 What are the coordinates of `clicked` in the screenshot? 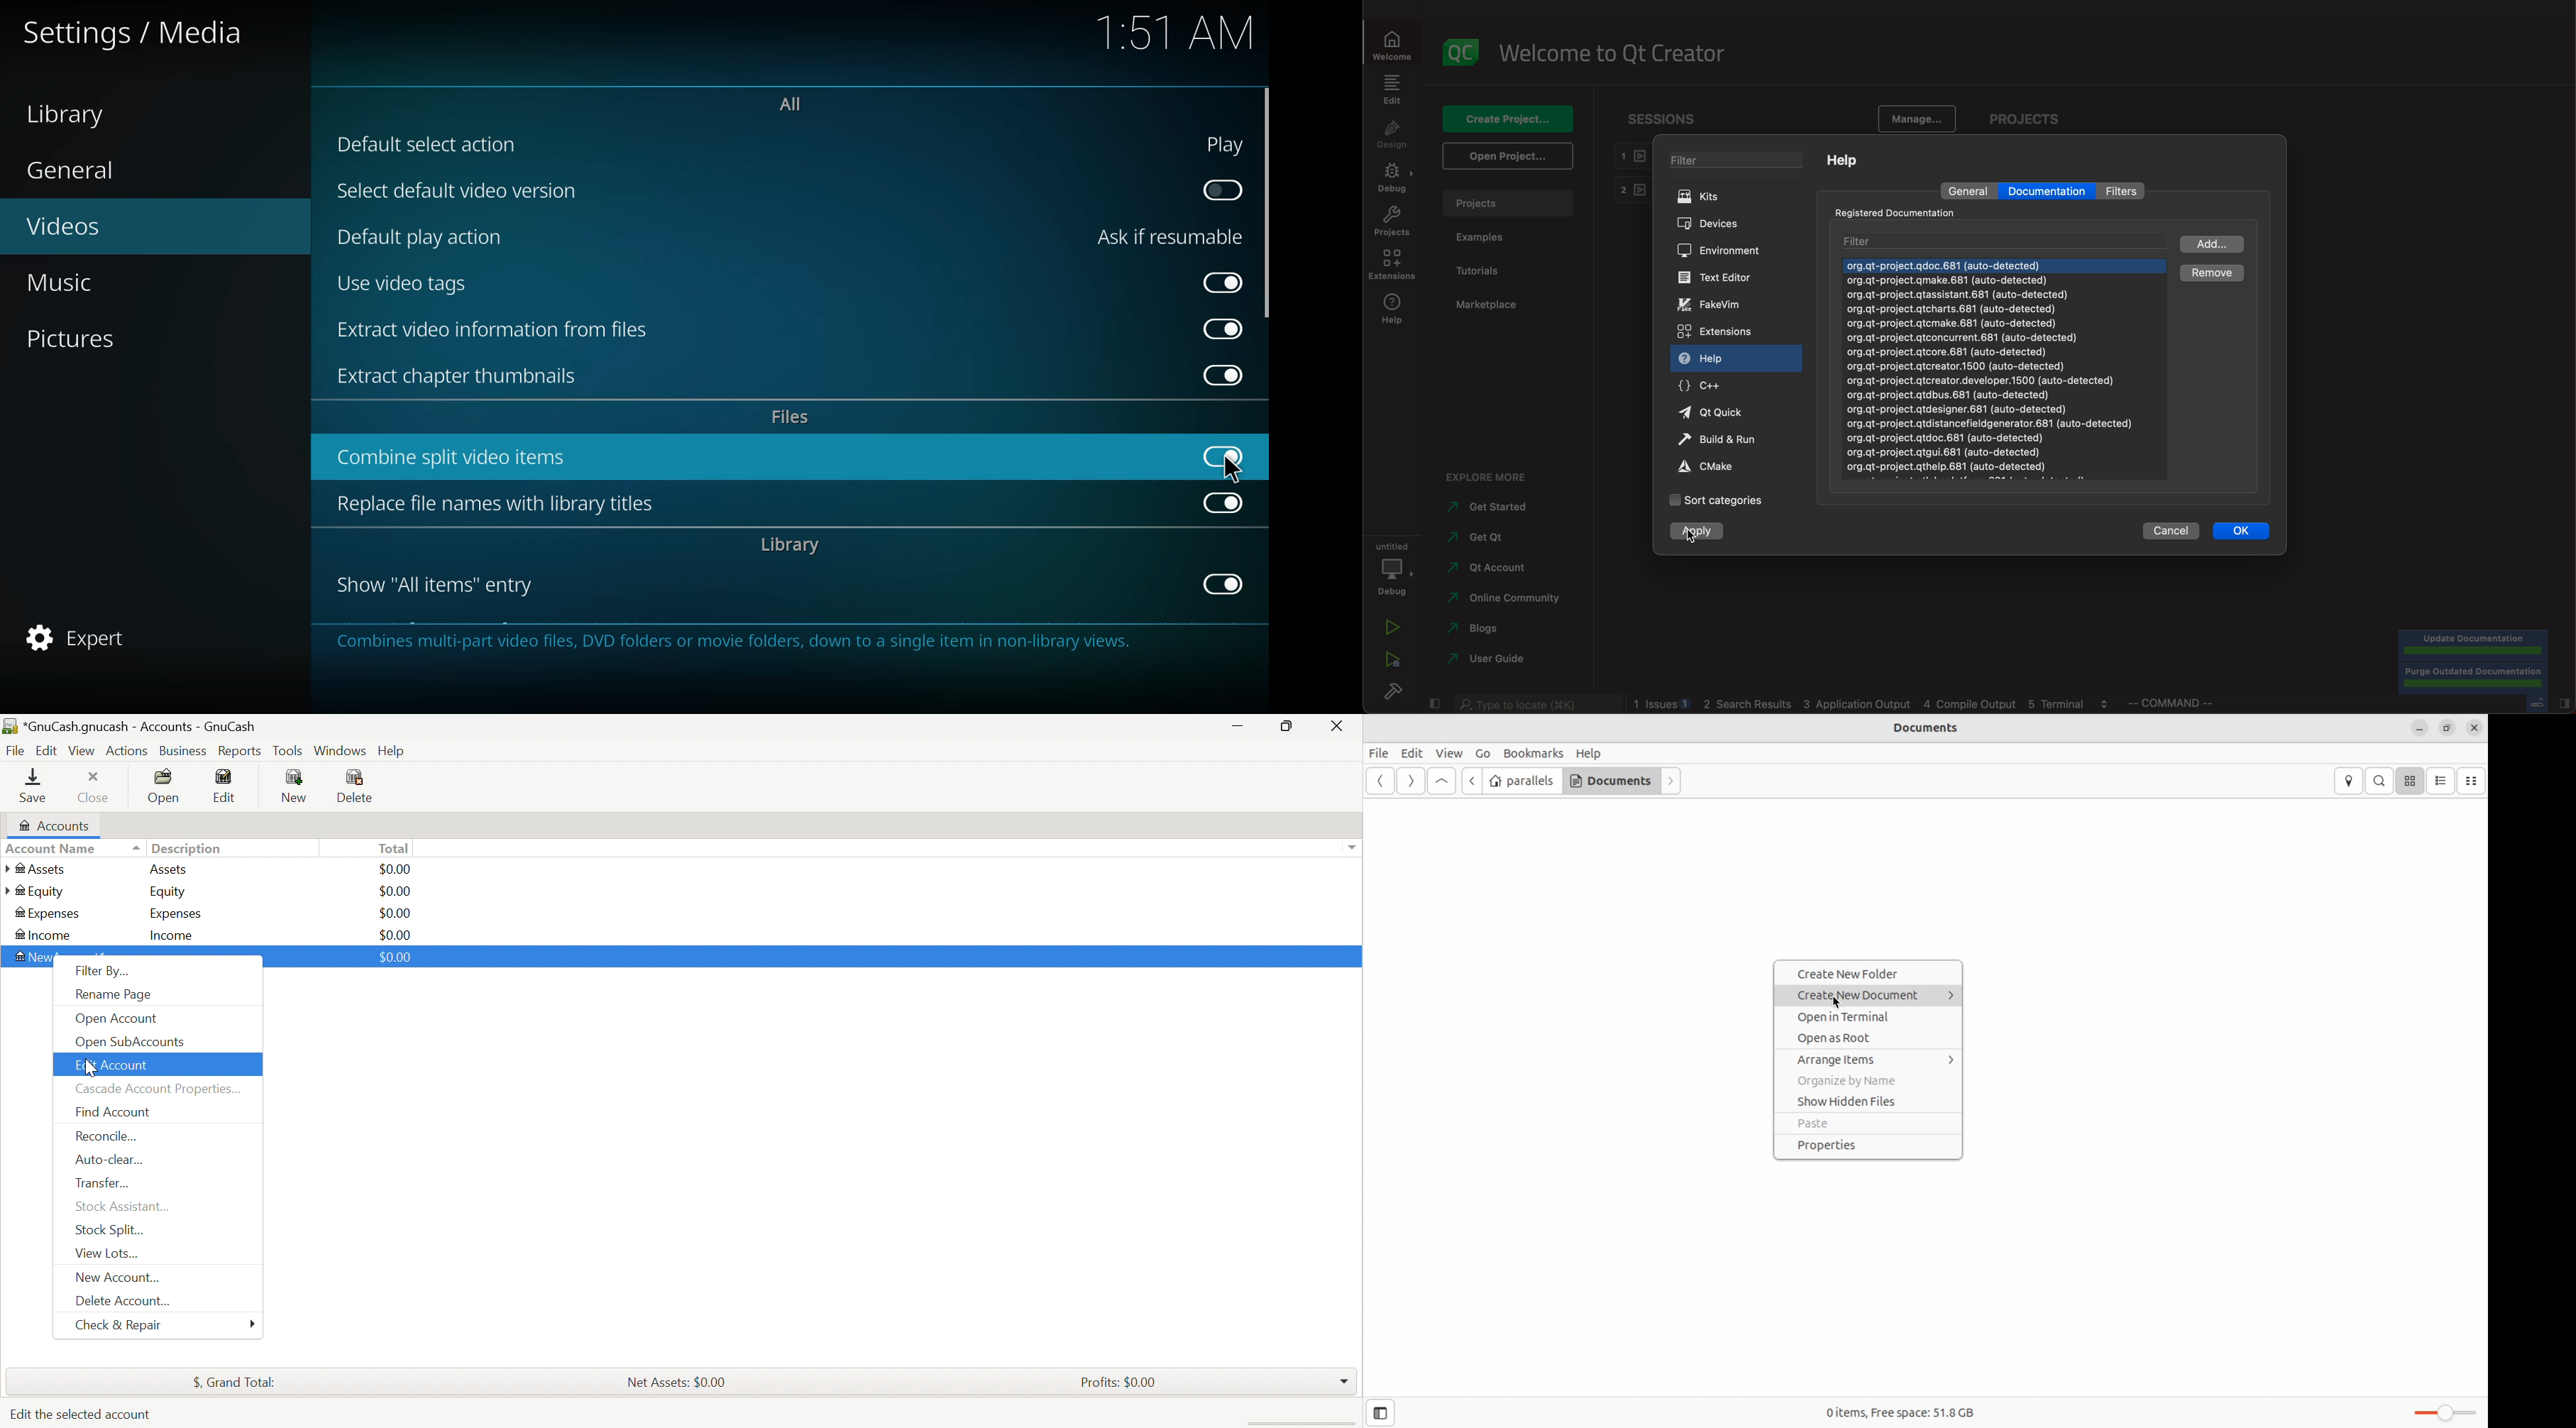 It's located at (2211, 274).